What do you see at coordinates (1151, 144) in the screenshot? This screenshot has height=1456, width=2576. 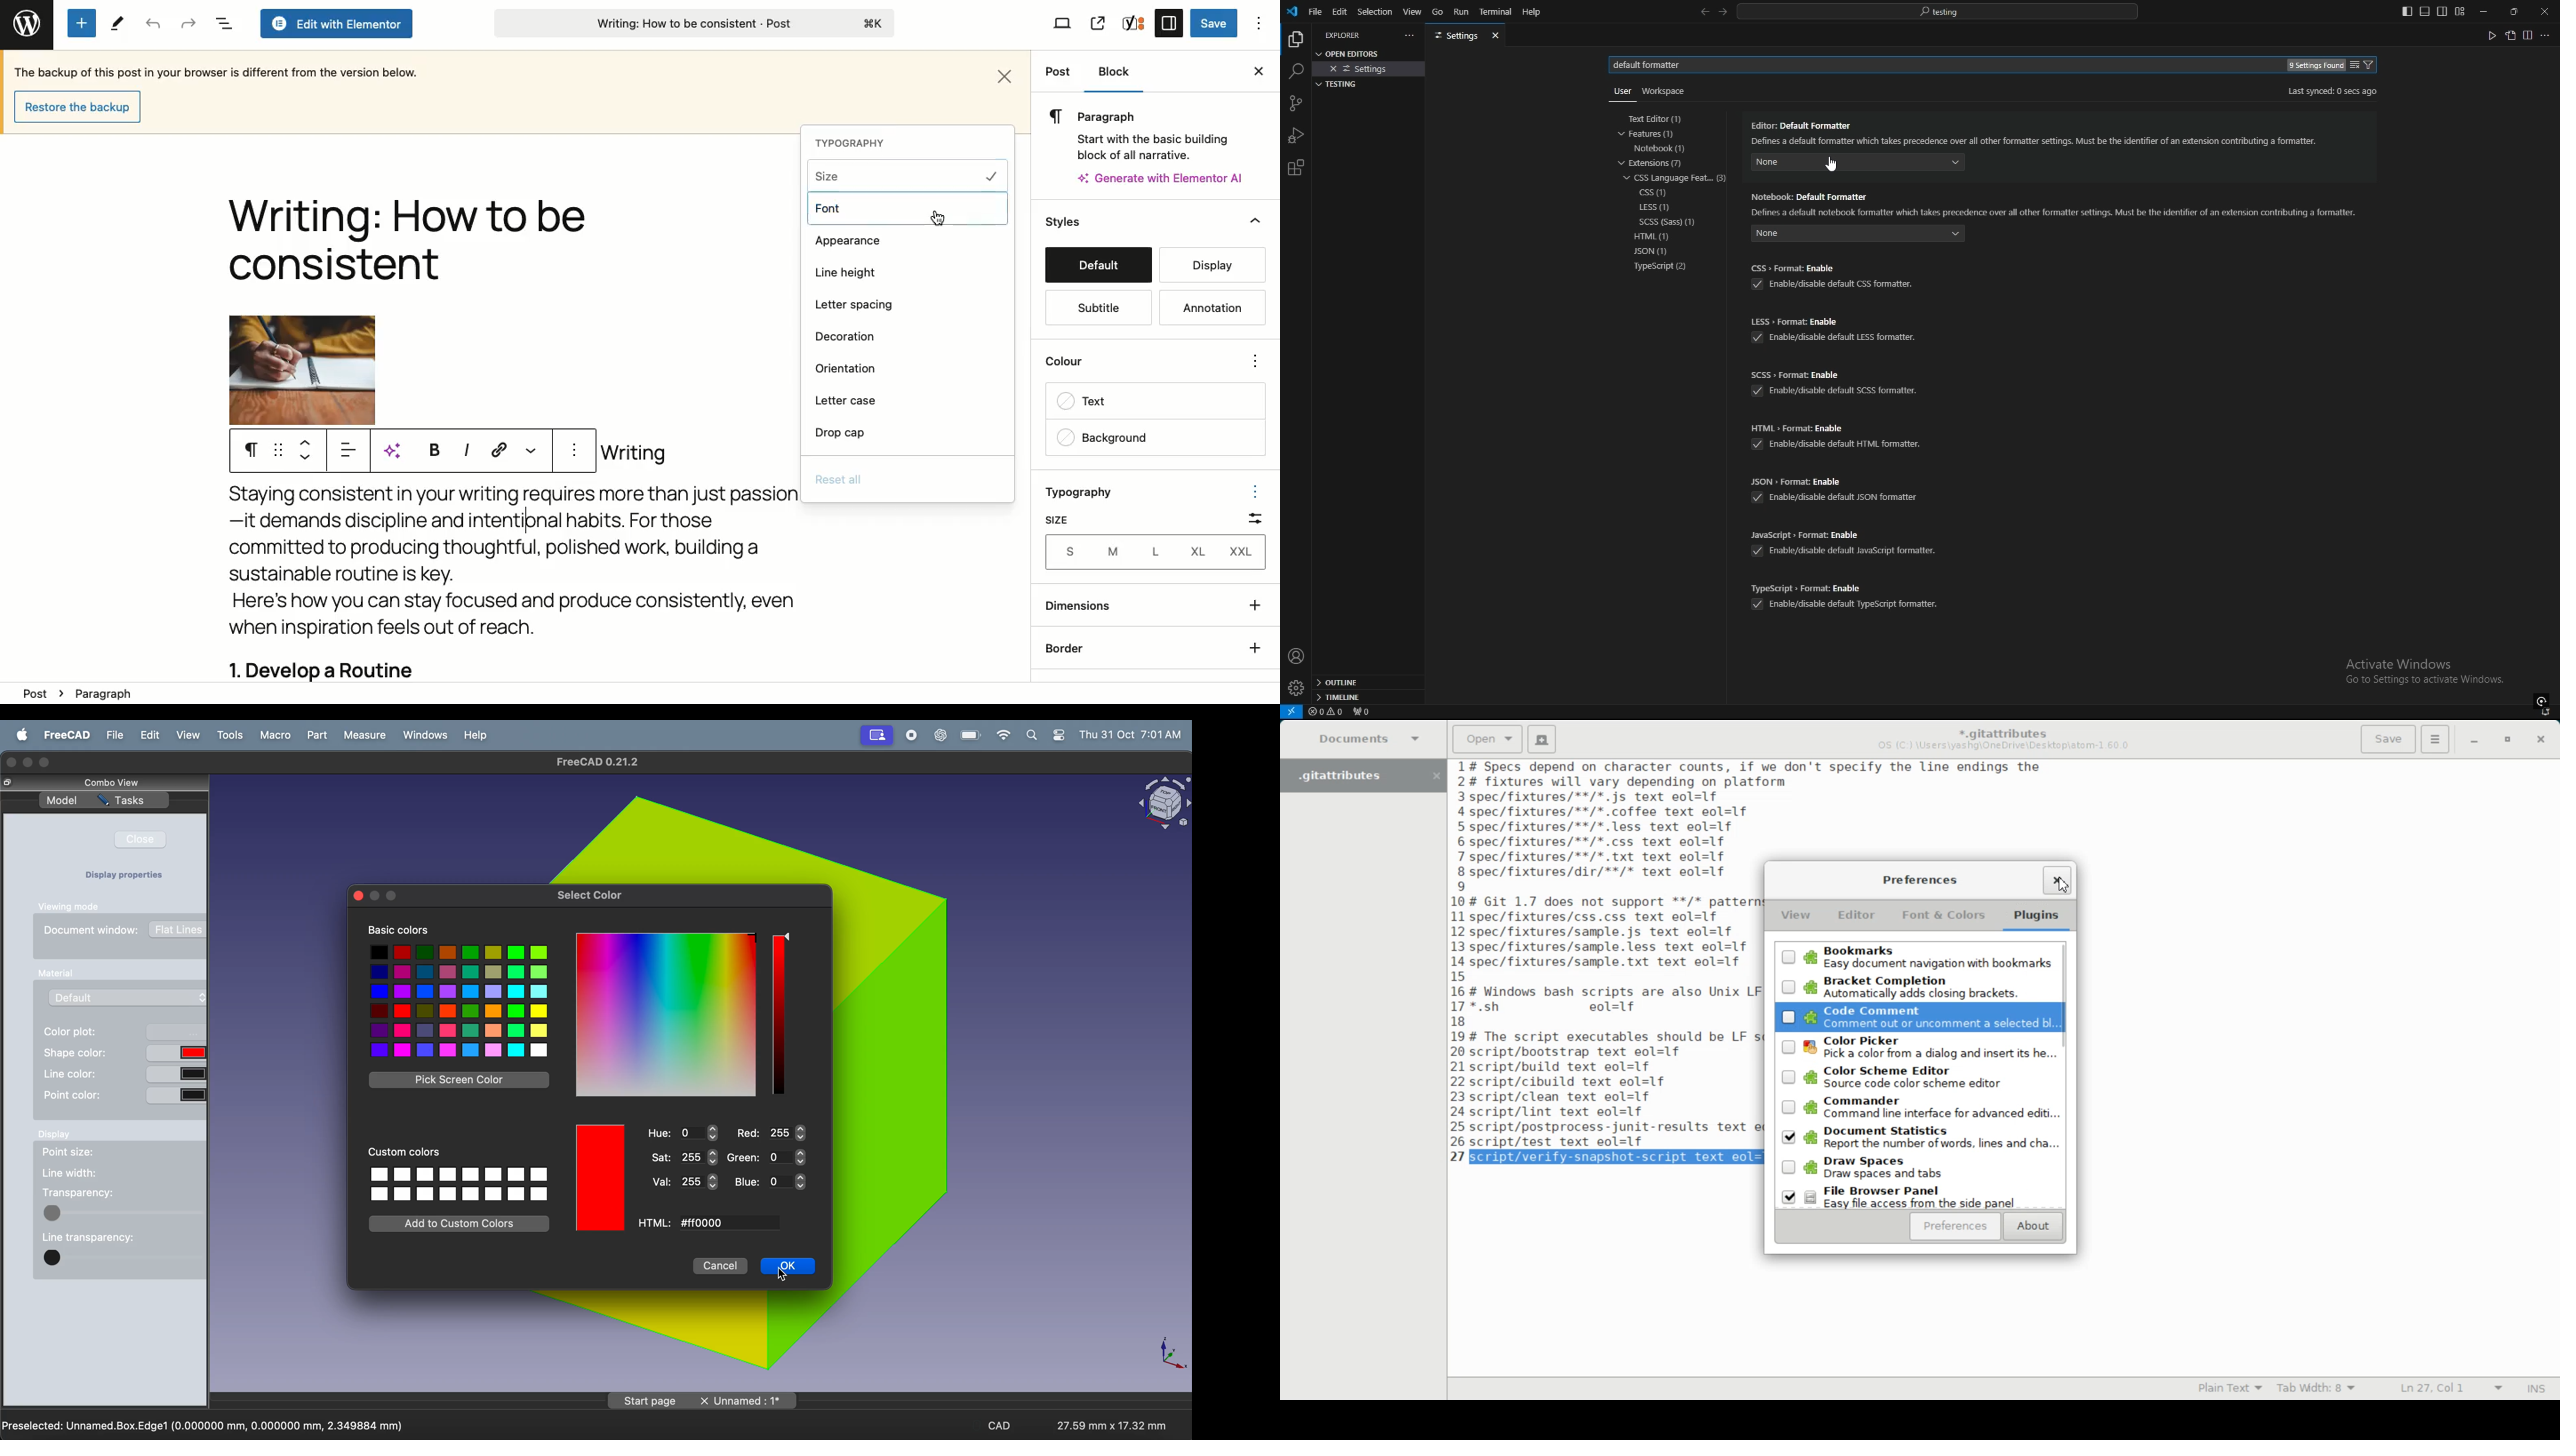 I see `Start with the basic building block of all  narrative.` at bounding box center [1151, 144].